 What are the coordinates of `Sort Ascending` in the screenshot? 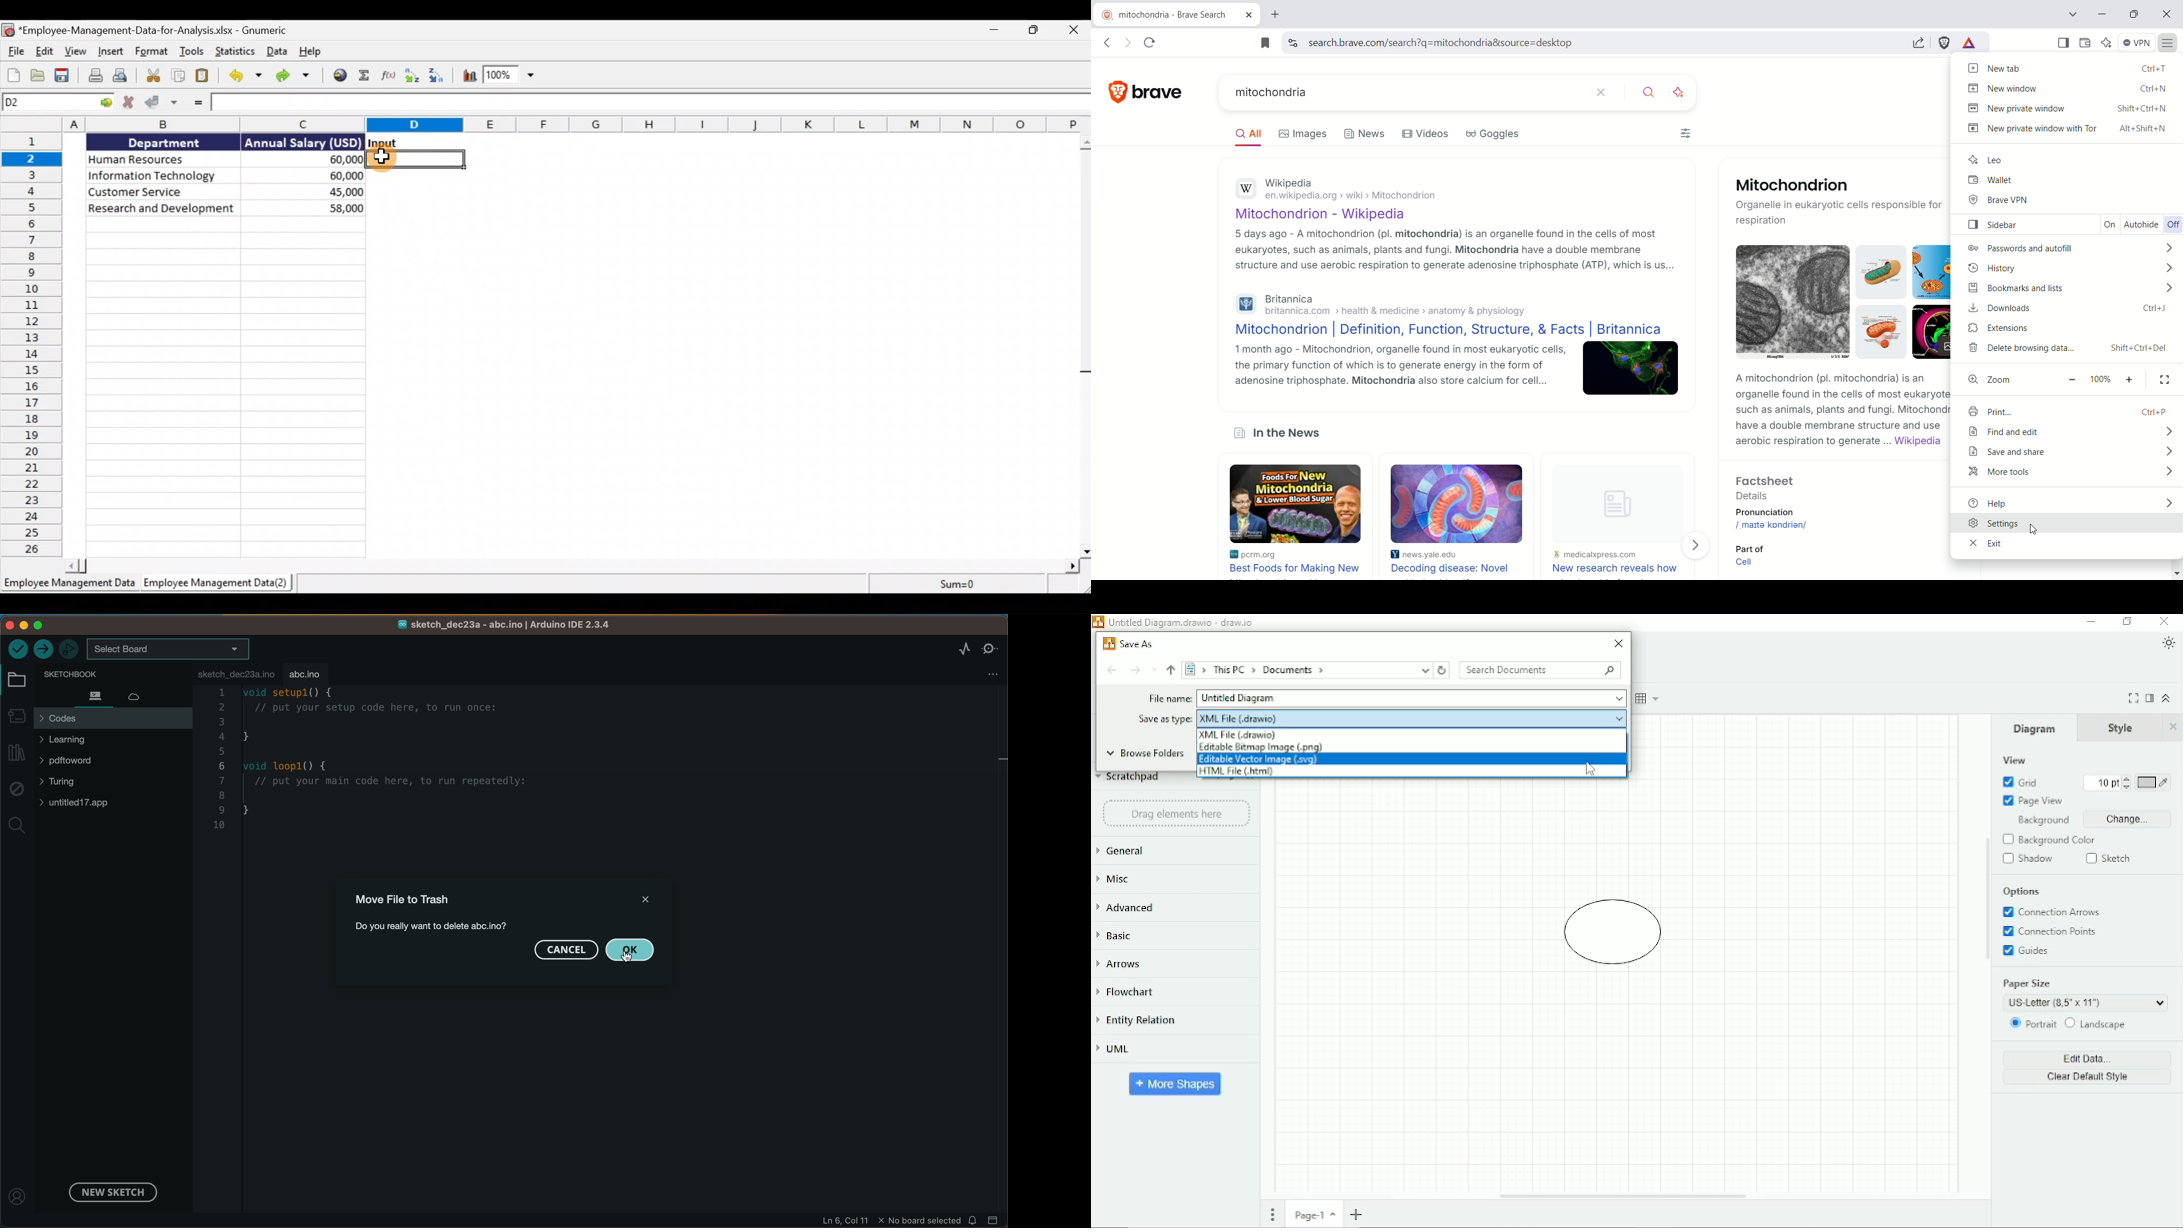 It's located at (412, 74).